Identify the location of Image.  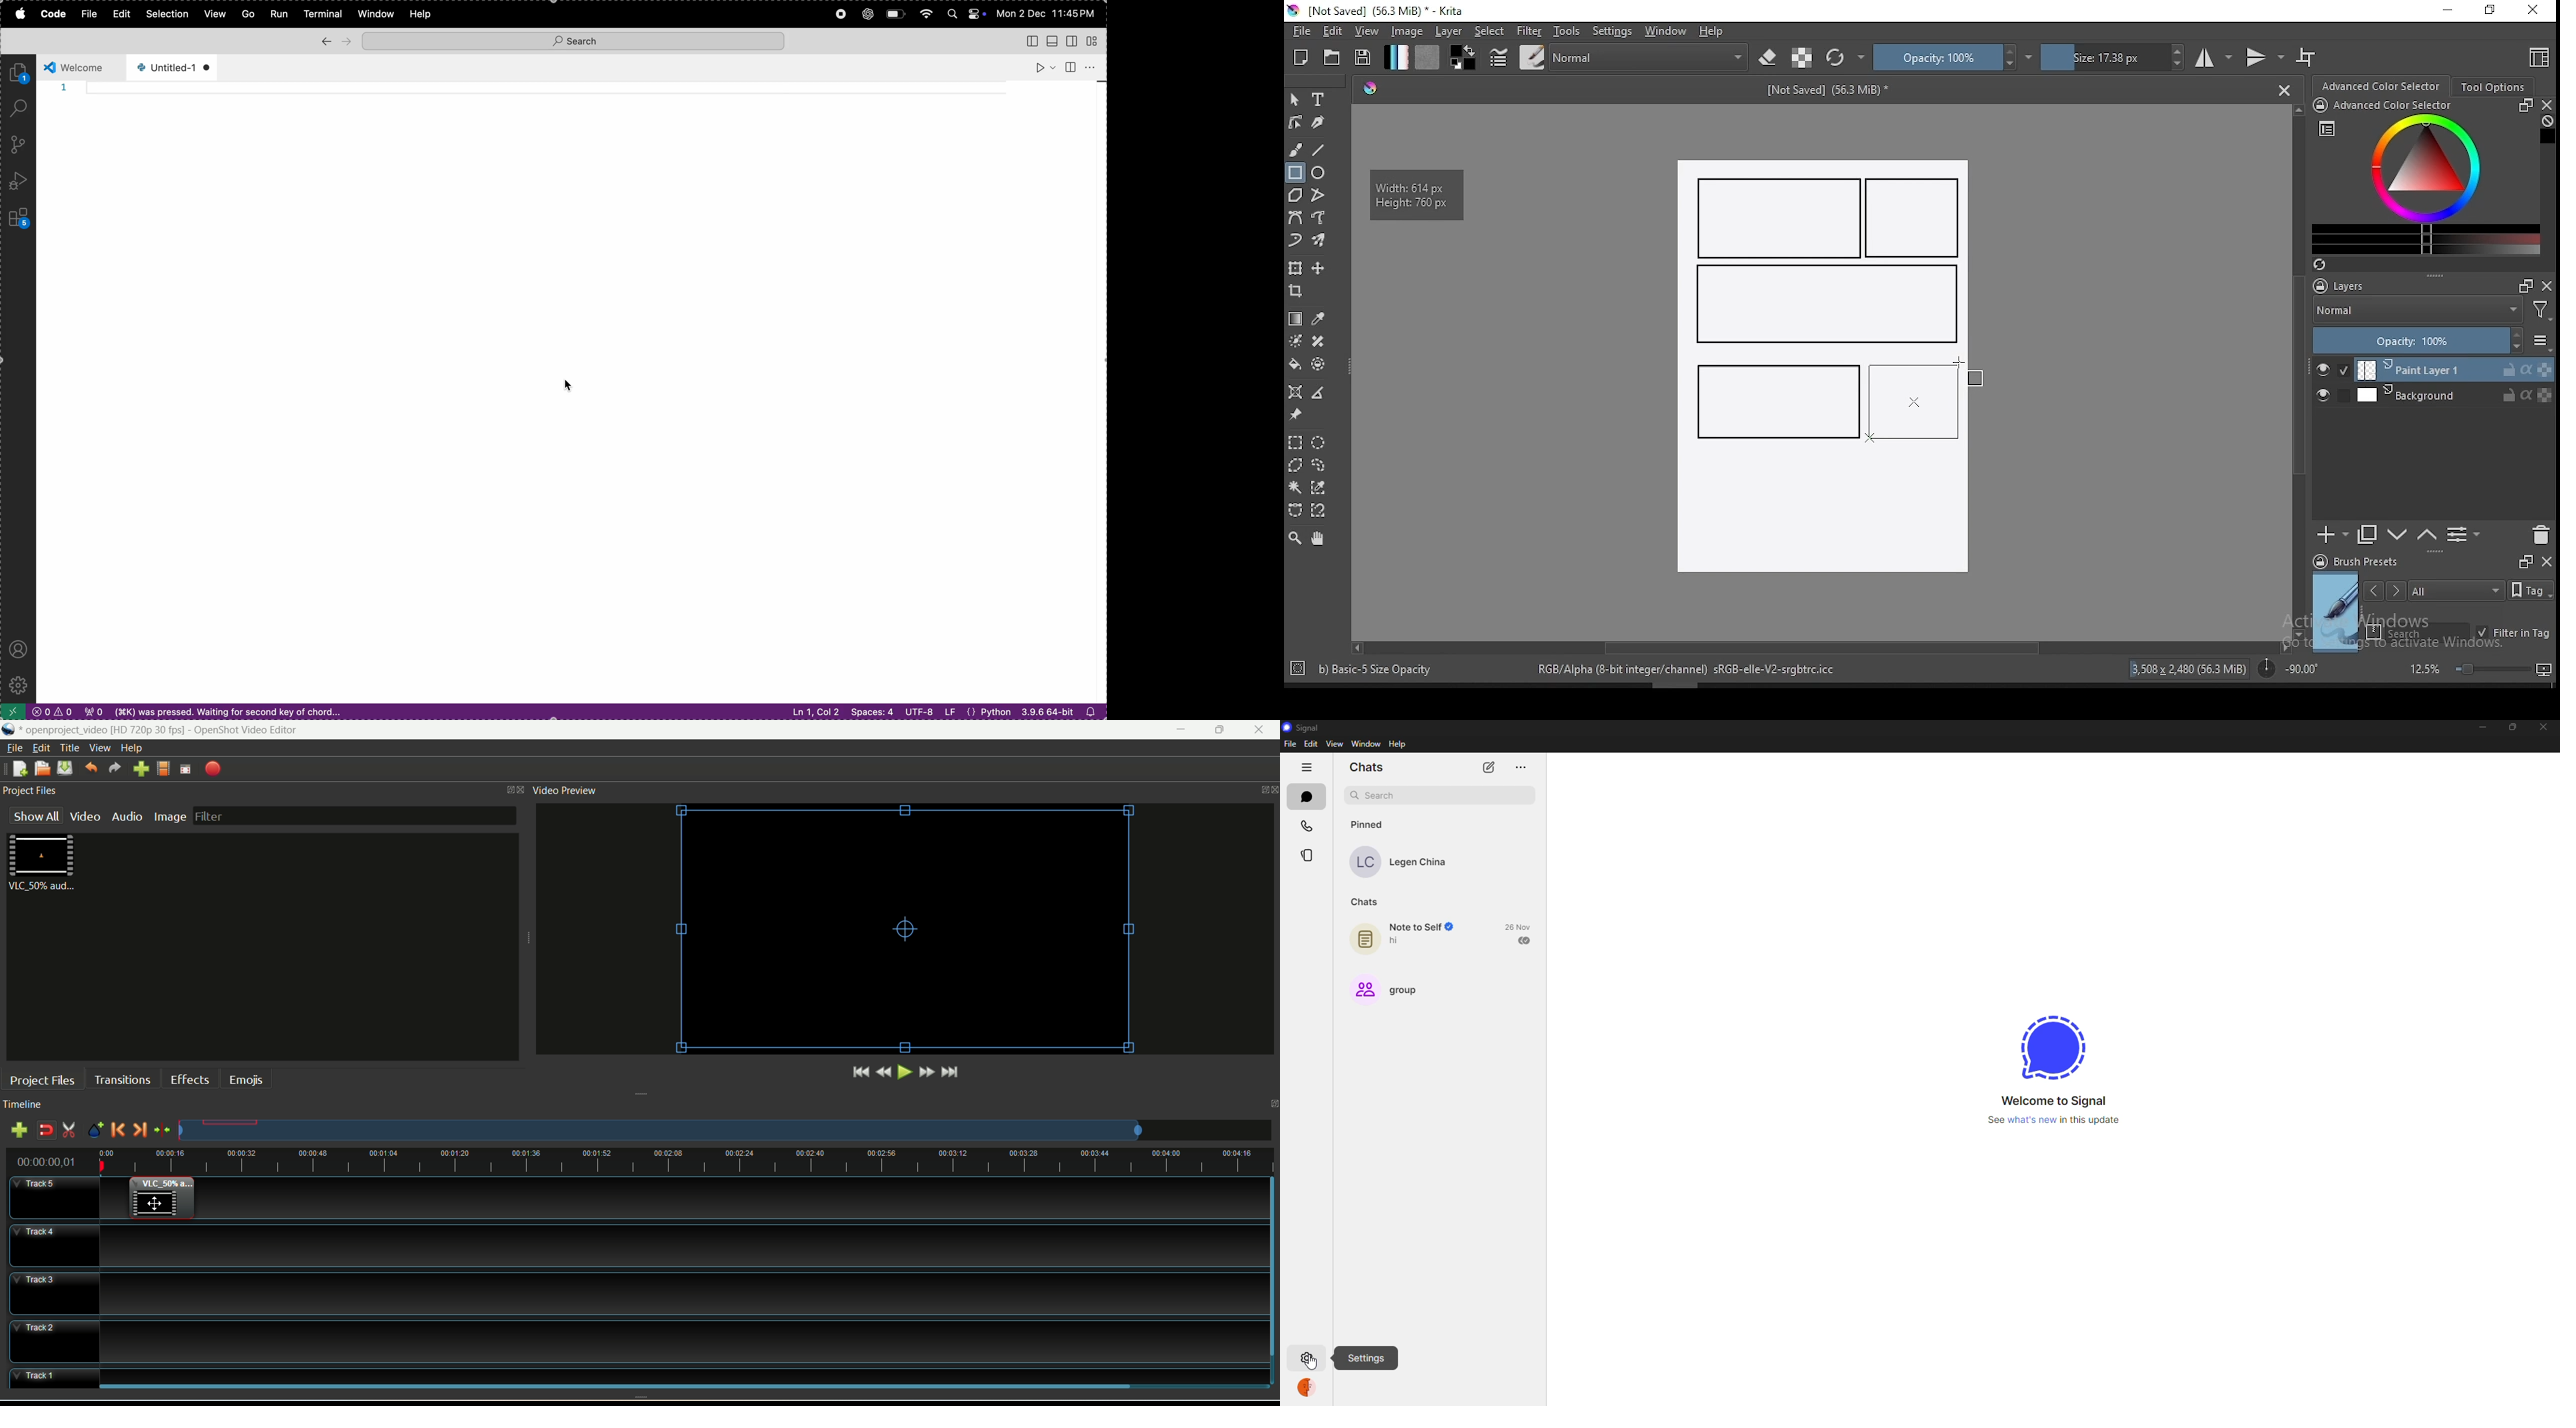
(1821, 515).